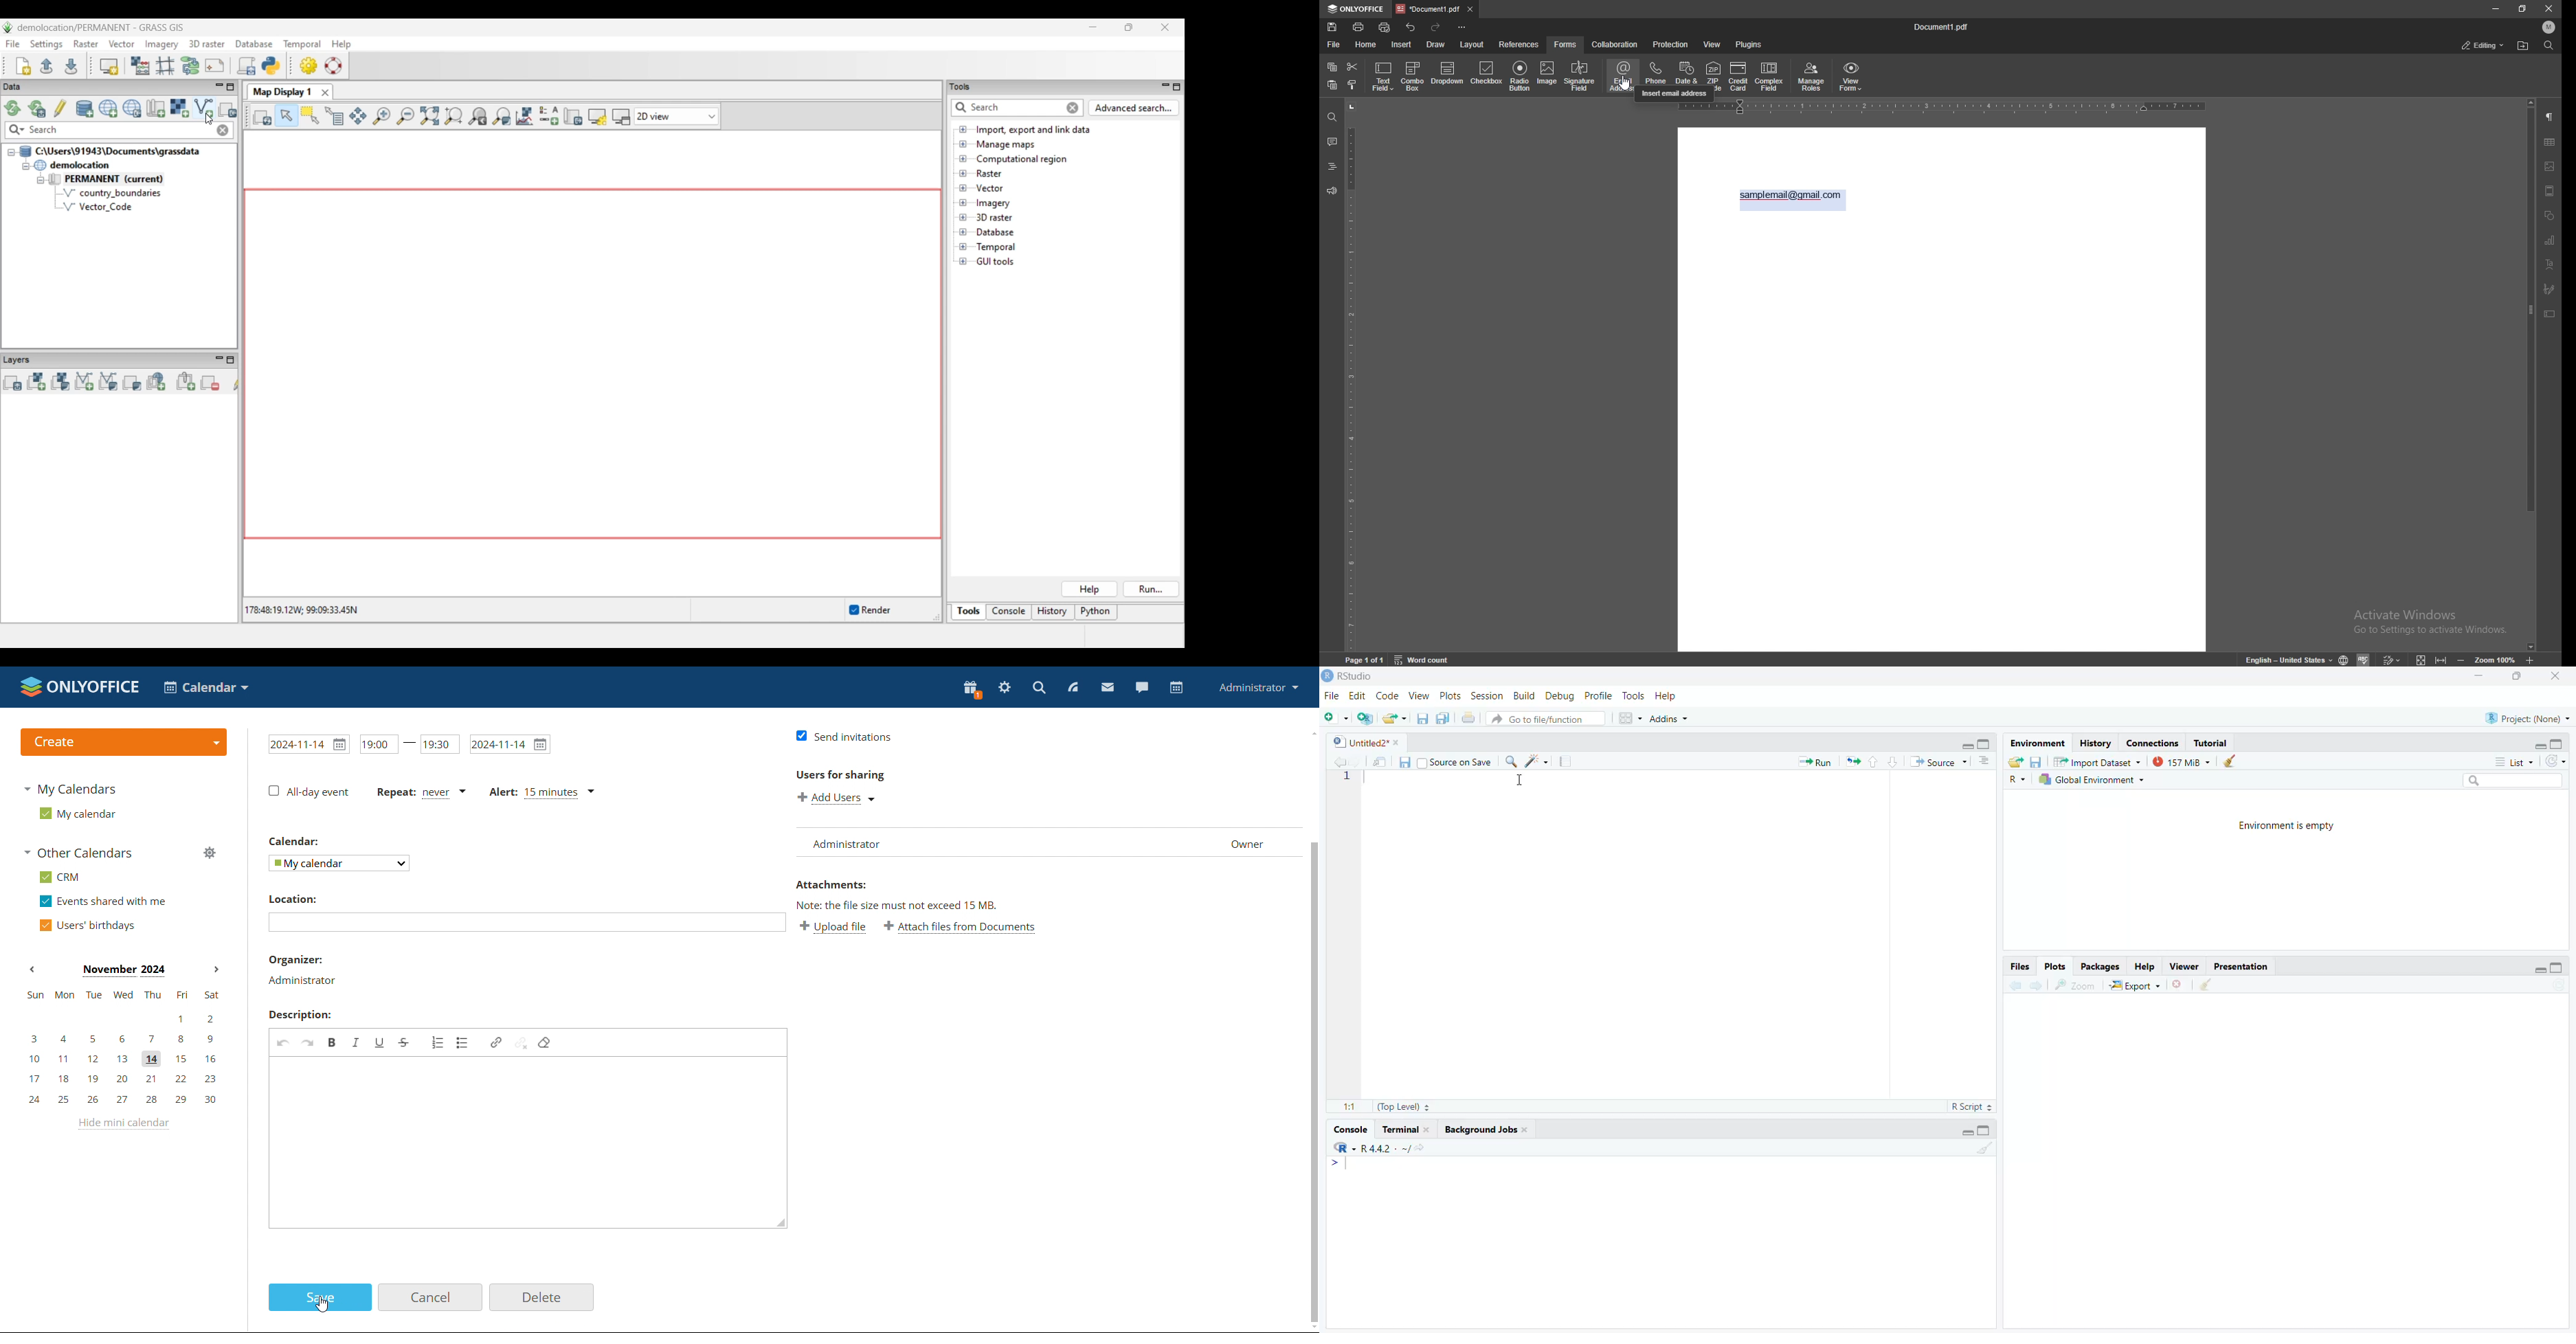  Describe the element at coordinates (1713, 44) in the screenshot. I see `view` at that location.